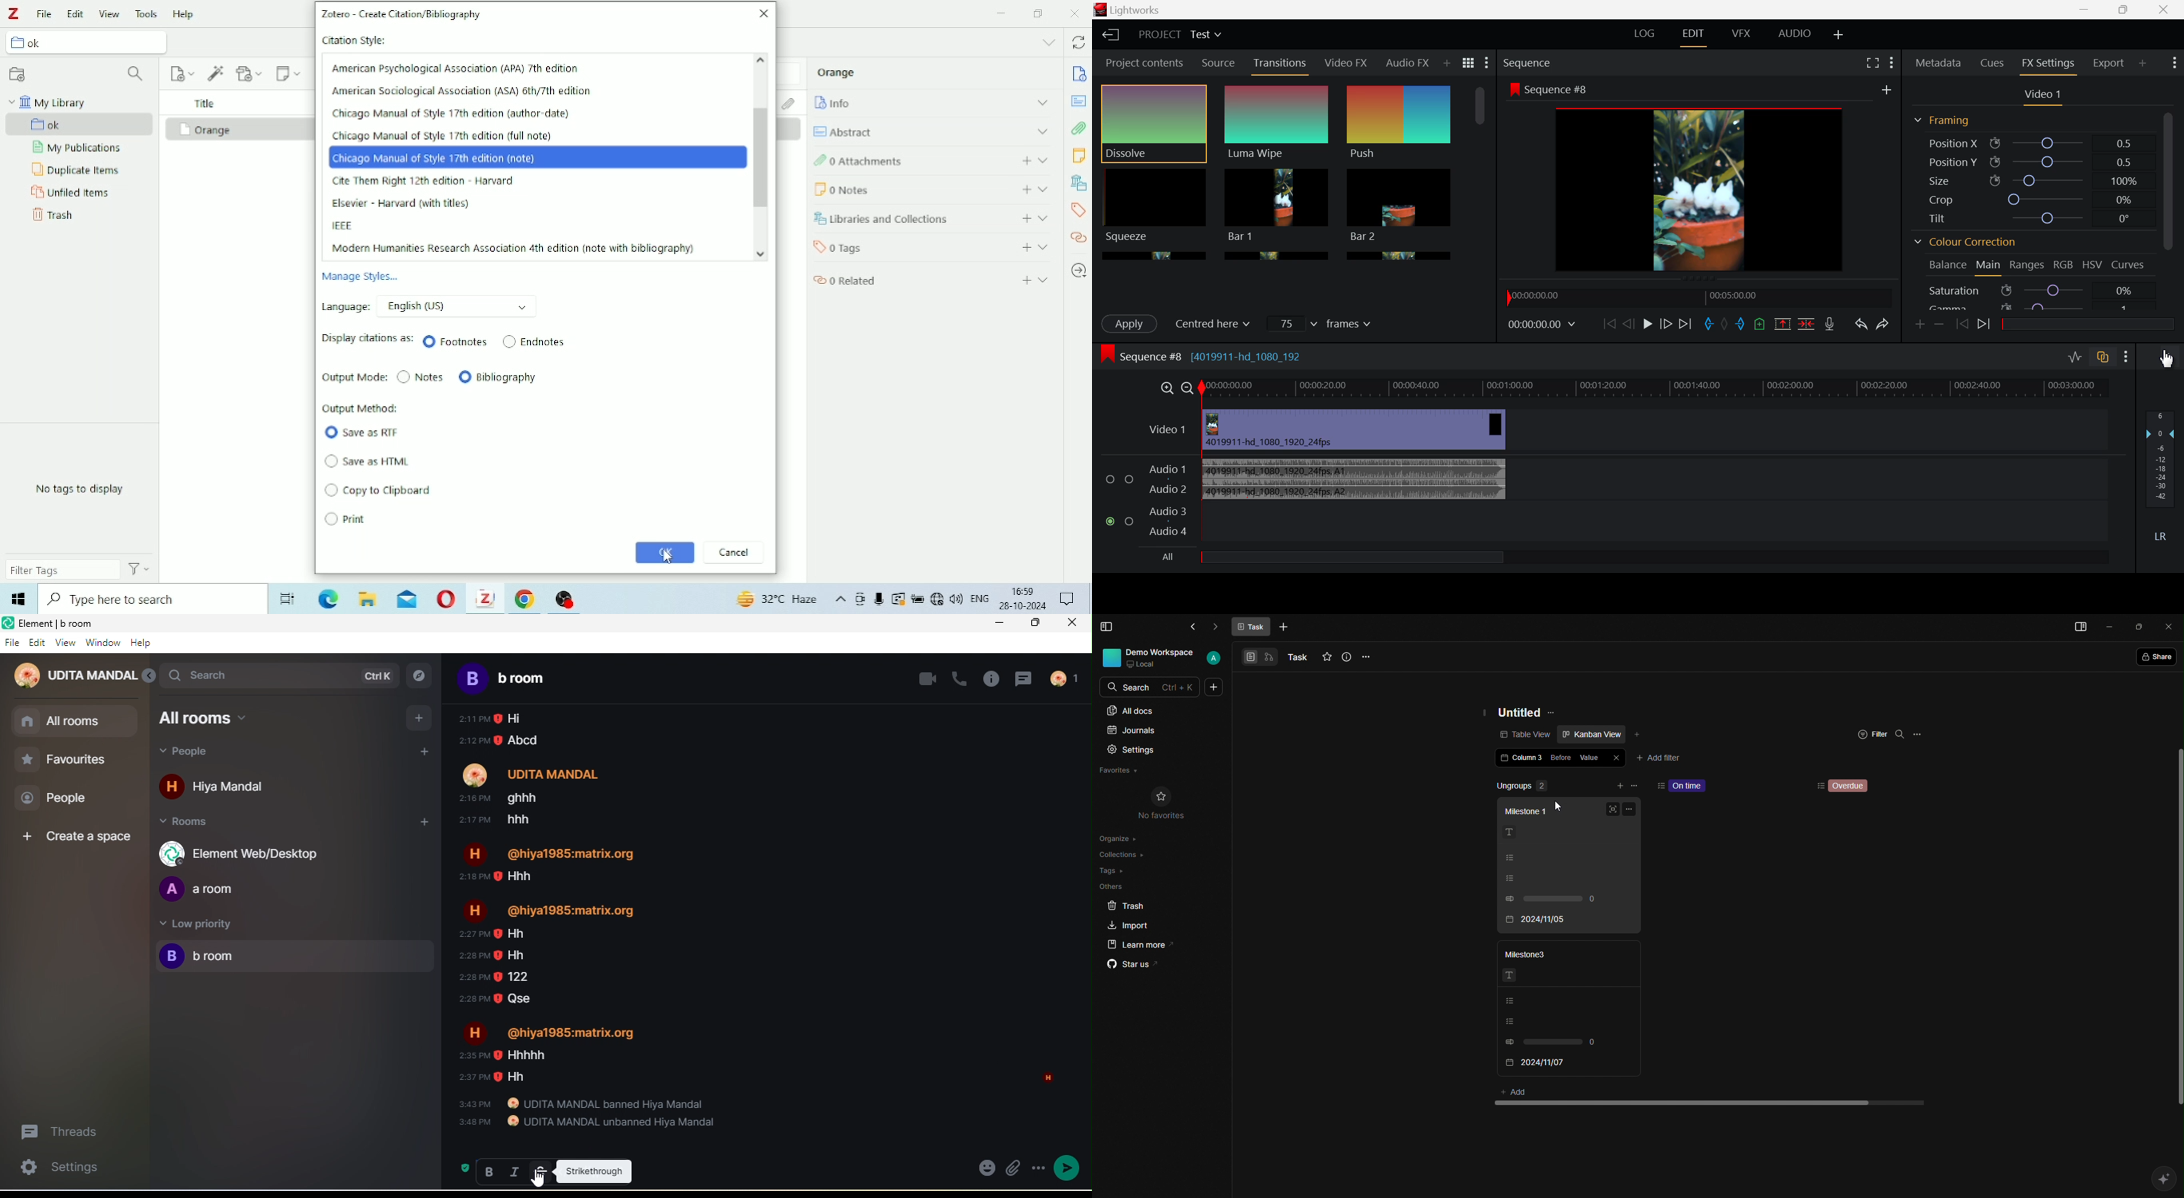 The height and width of the screenshot is (1204, 2184). I want to click on Curves, so click(2127, 264).